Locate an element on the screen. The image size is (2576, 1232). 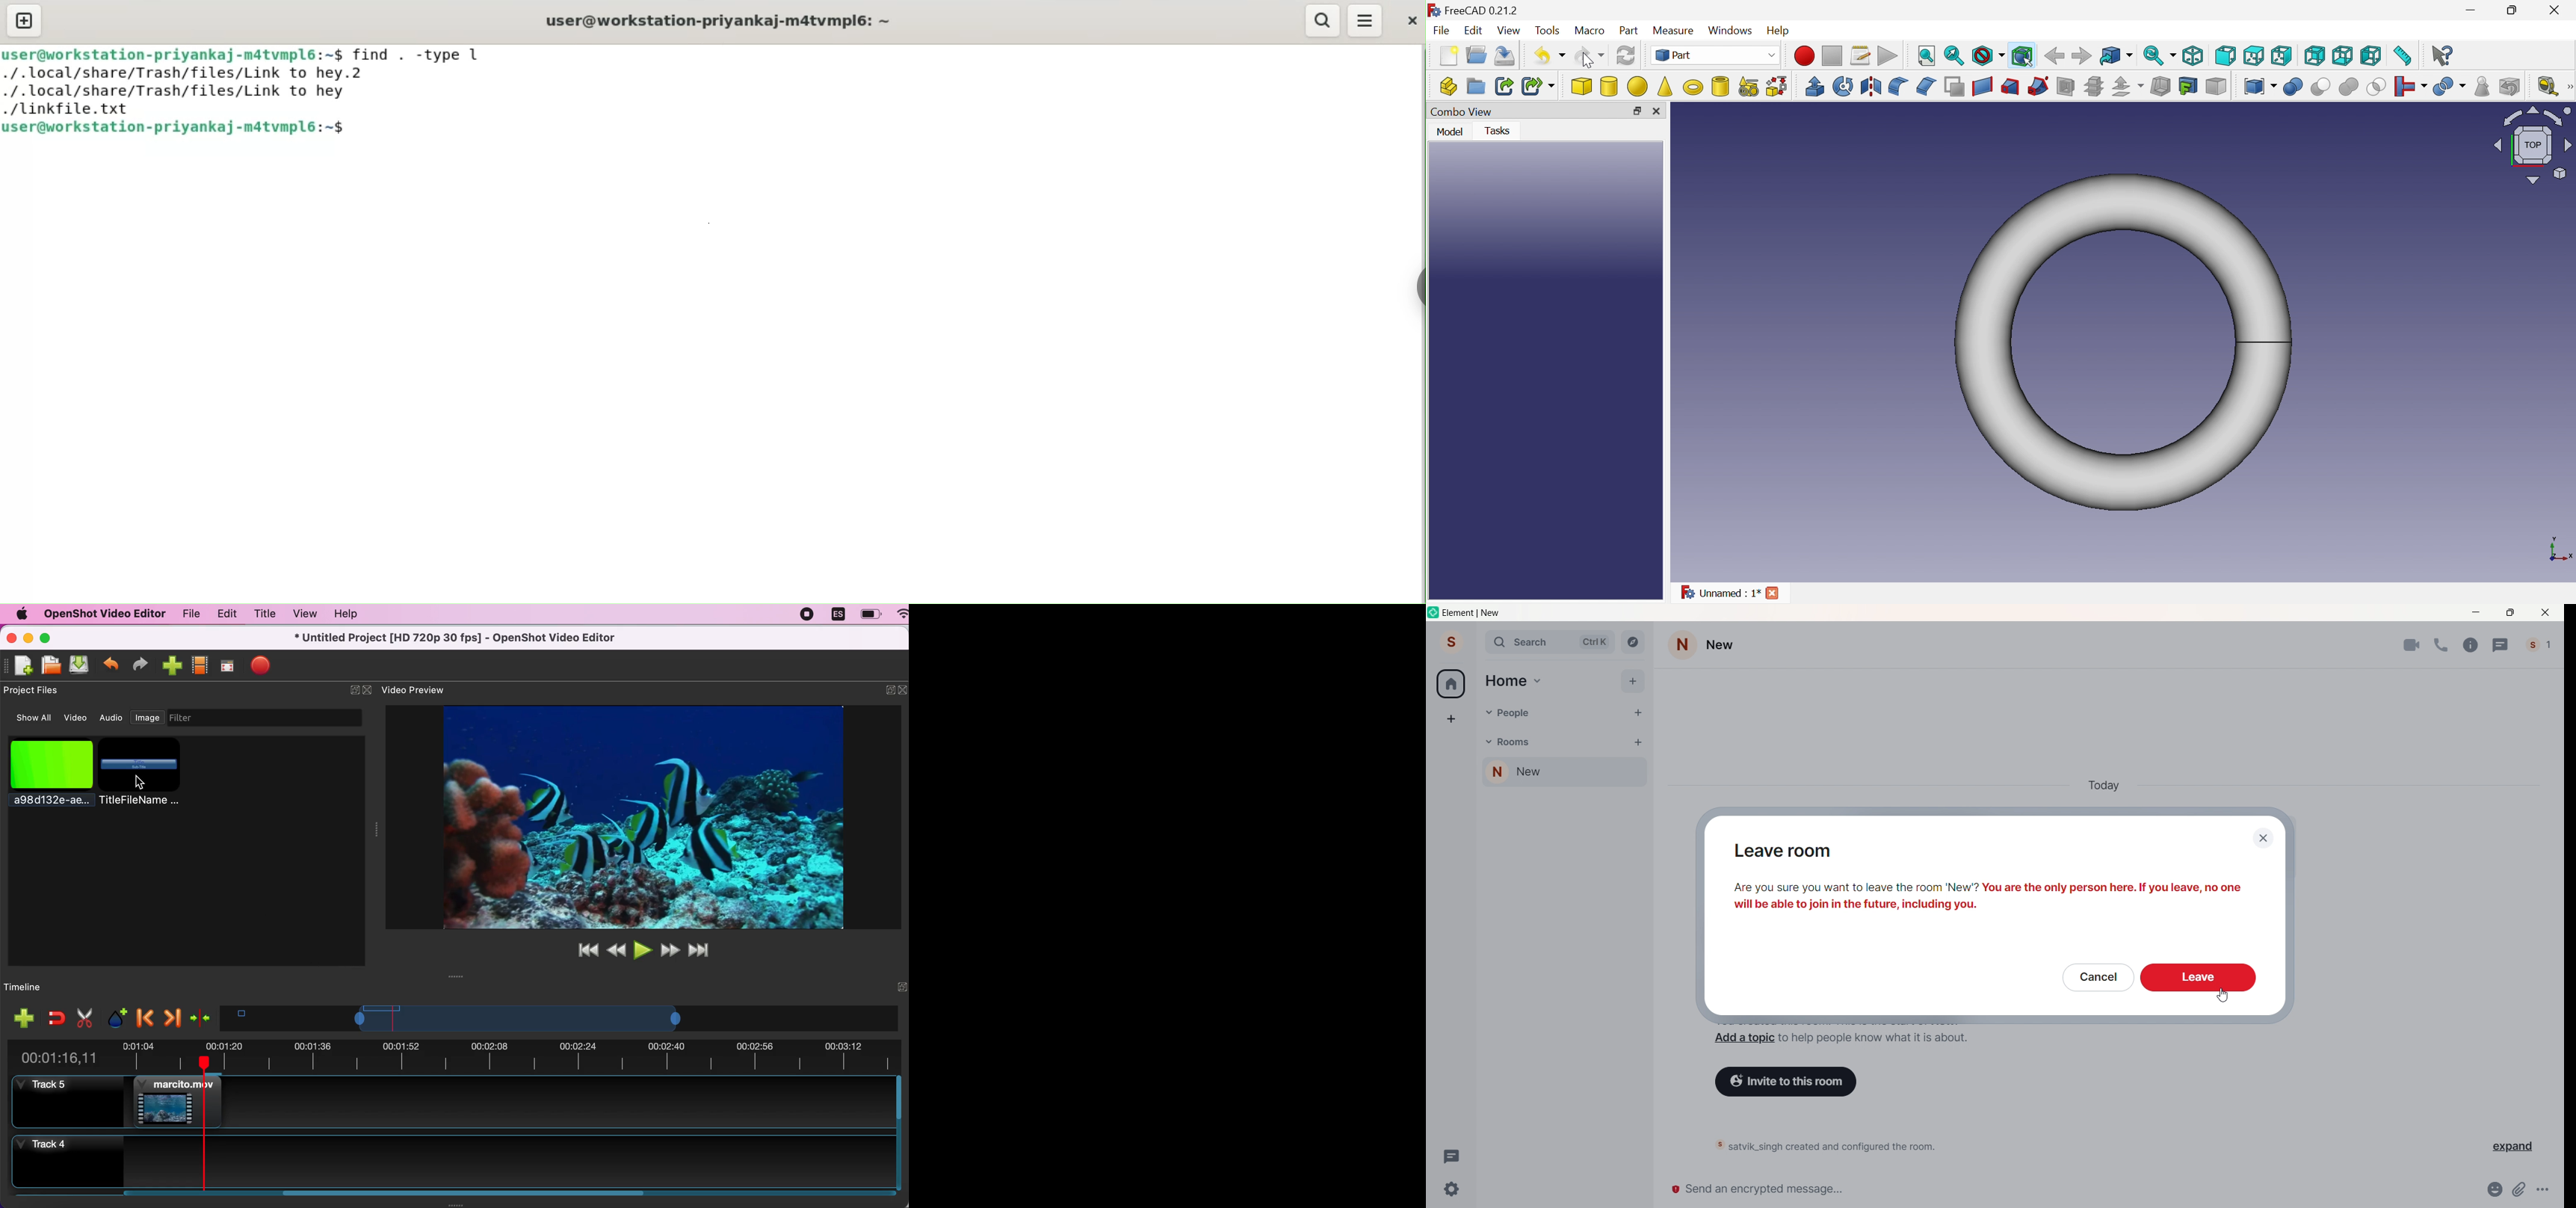
Fillet... is located at coordinates (1897, 87).